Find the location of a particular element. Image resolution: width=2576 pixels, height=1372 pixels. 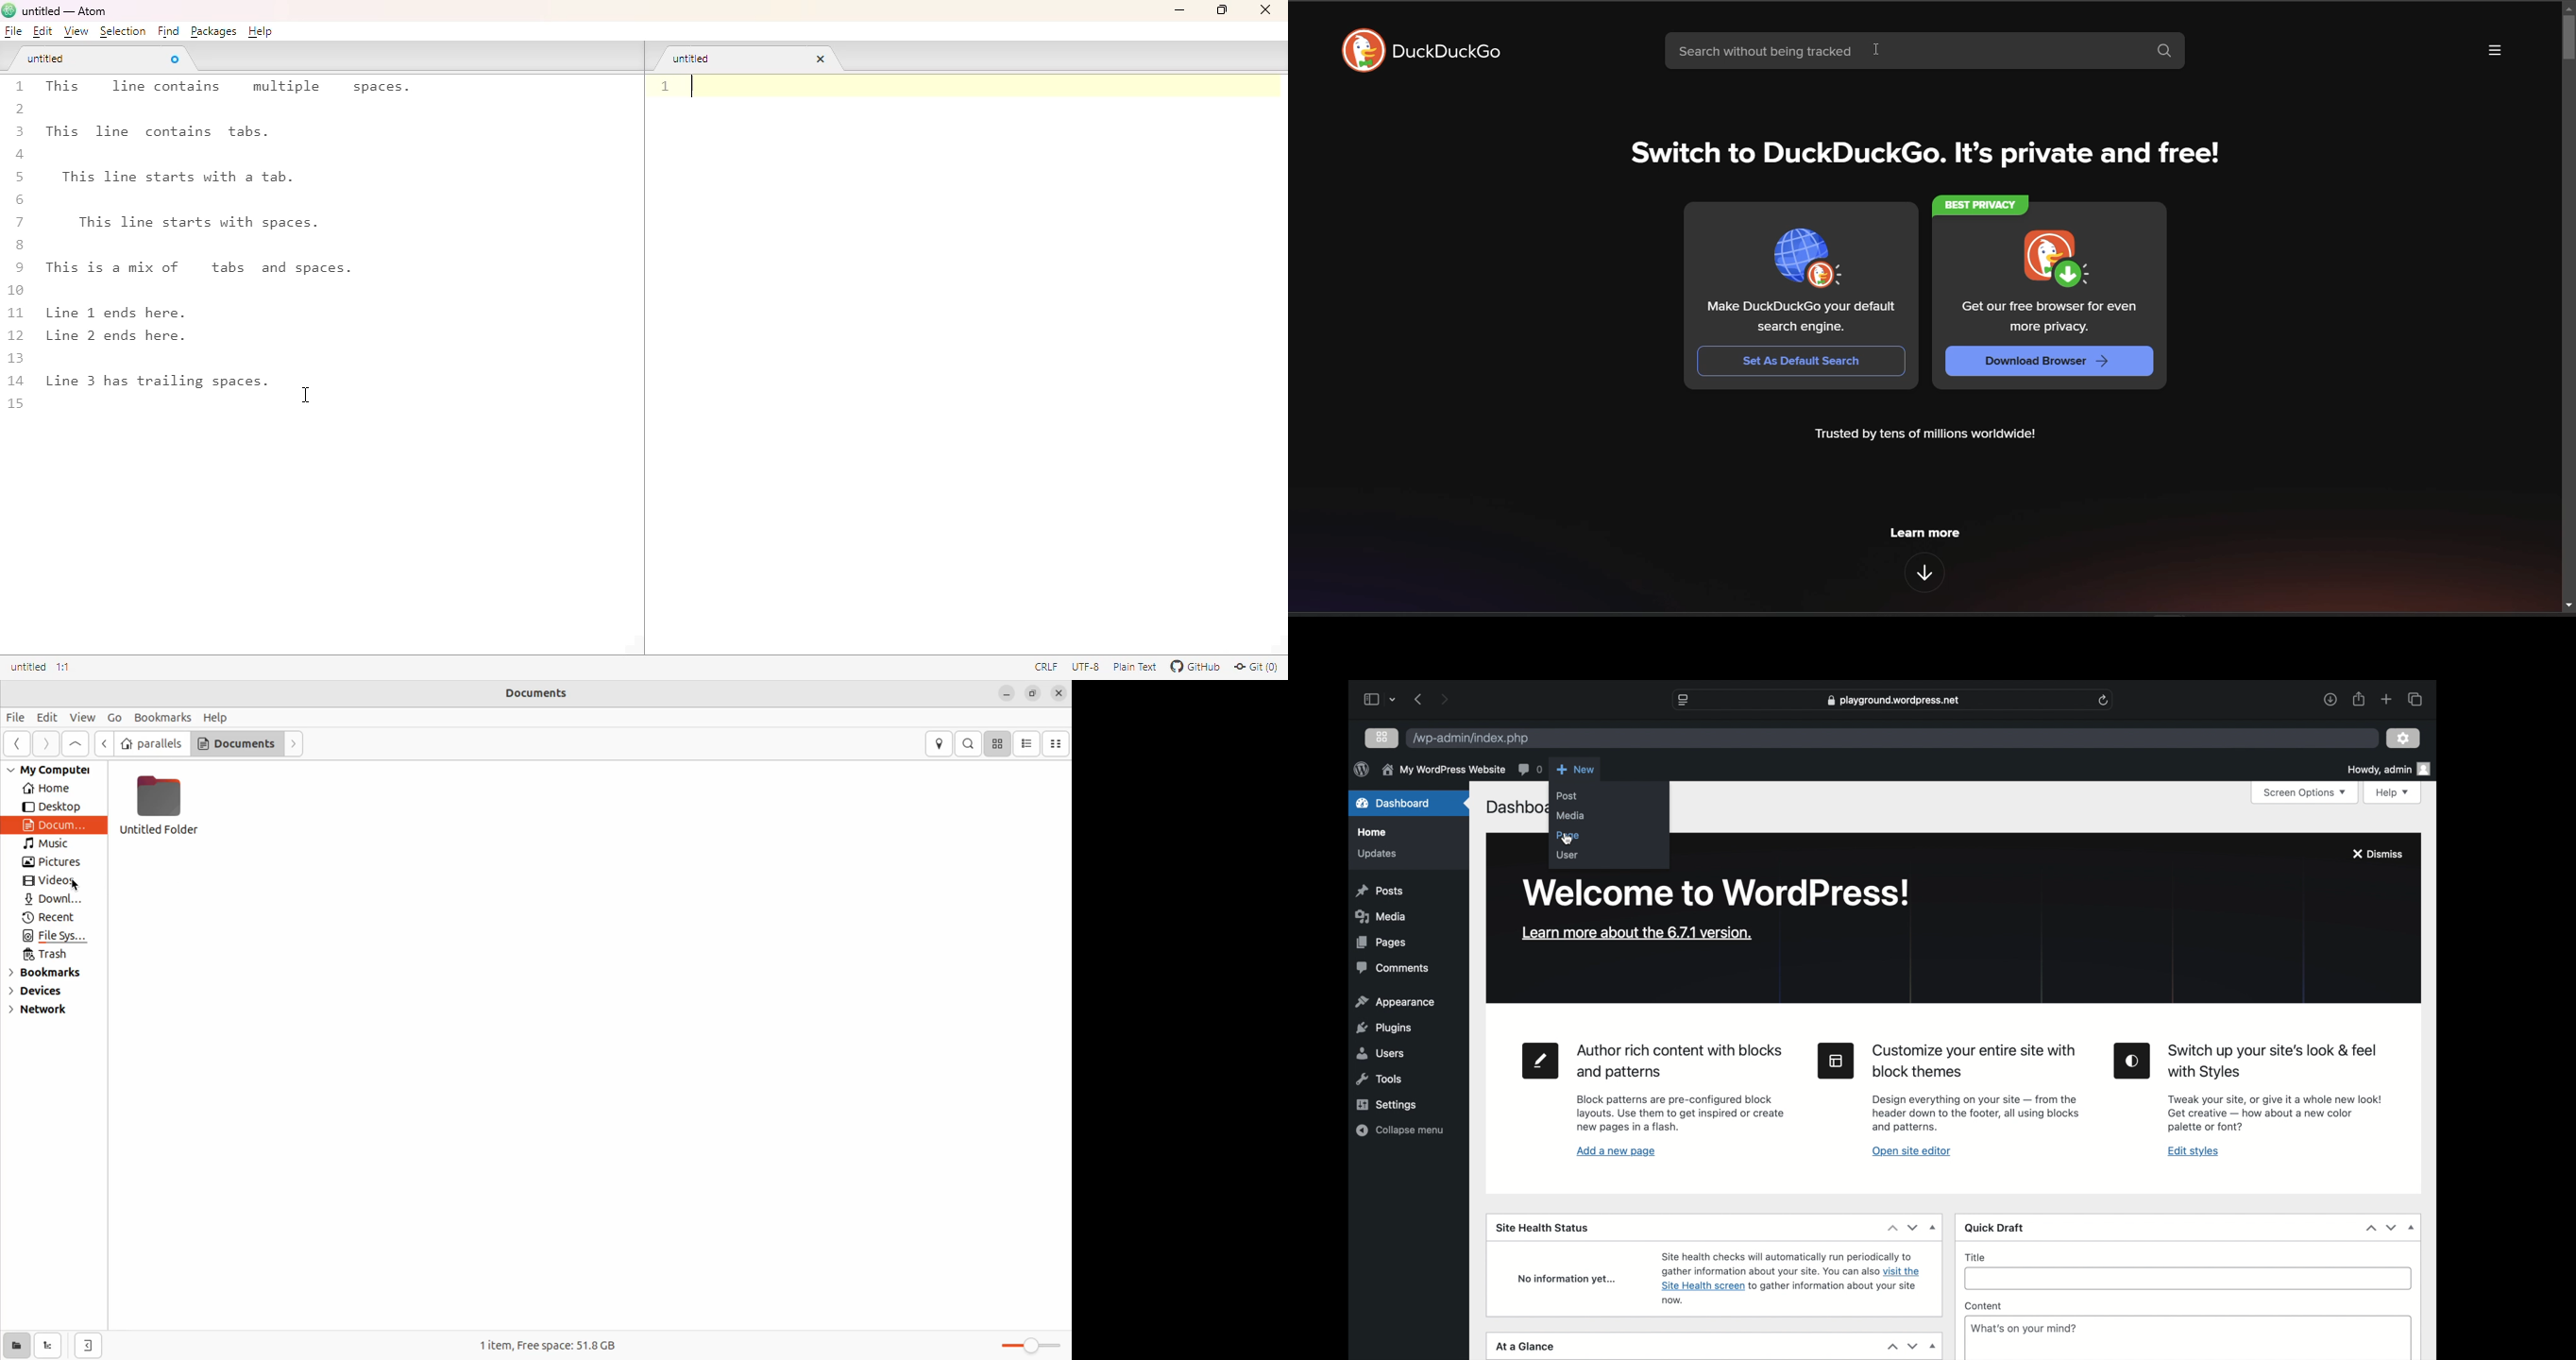

media is located at coordinates (1571, 815).